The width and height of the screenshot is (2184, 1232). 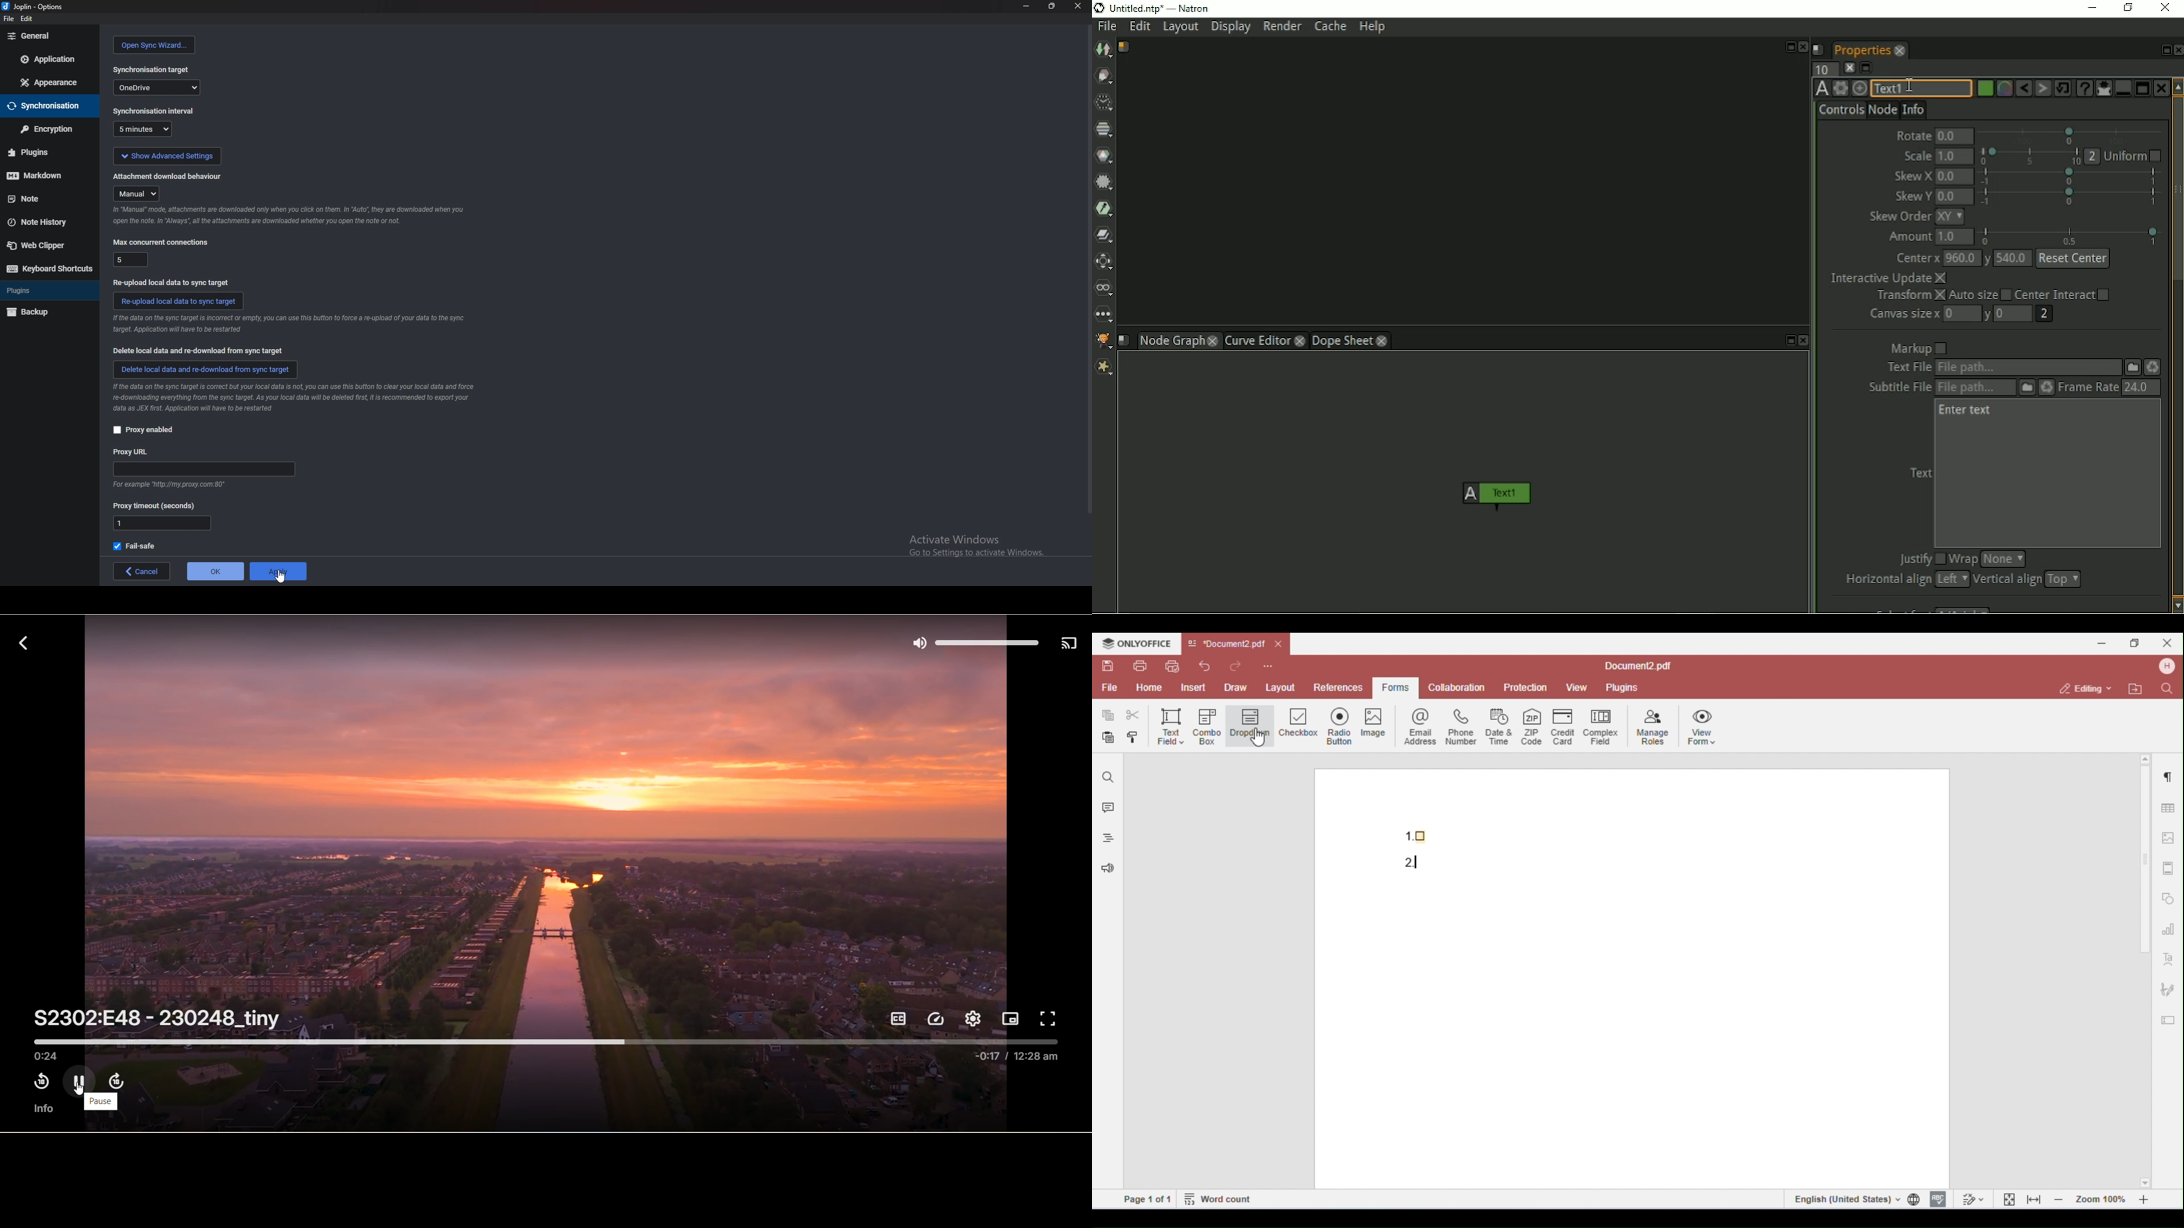 I want to click on re upload local data to sync target, so click(x=175, y=283).